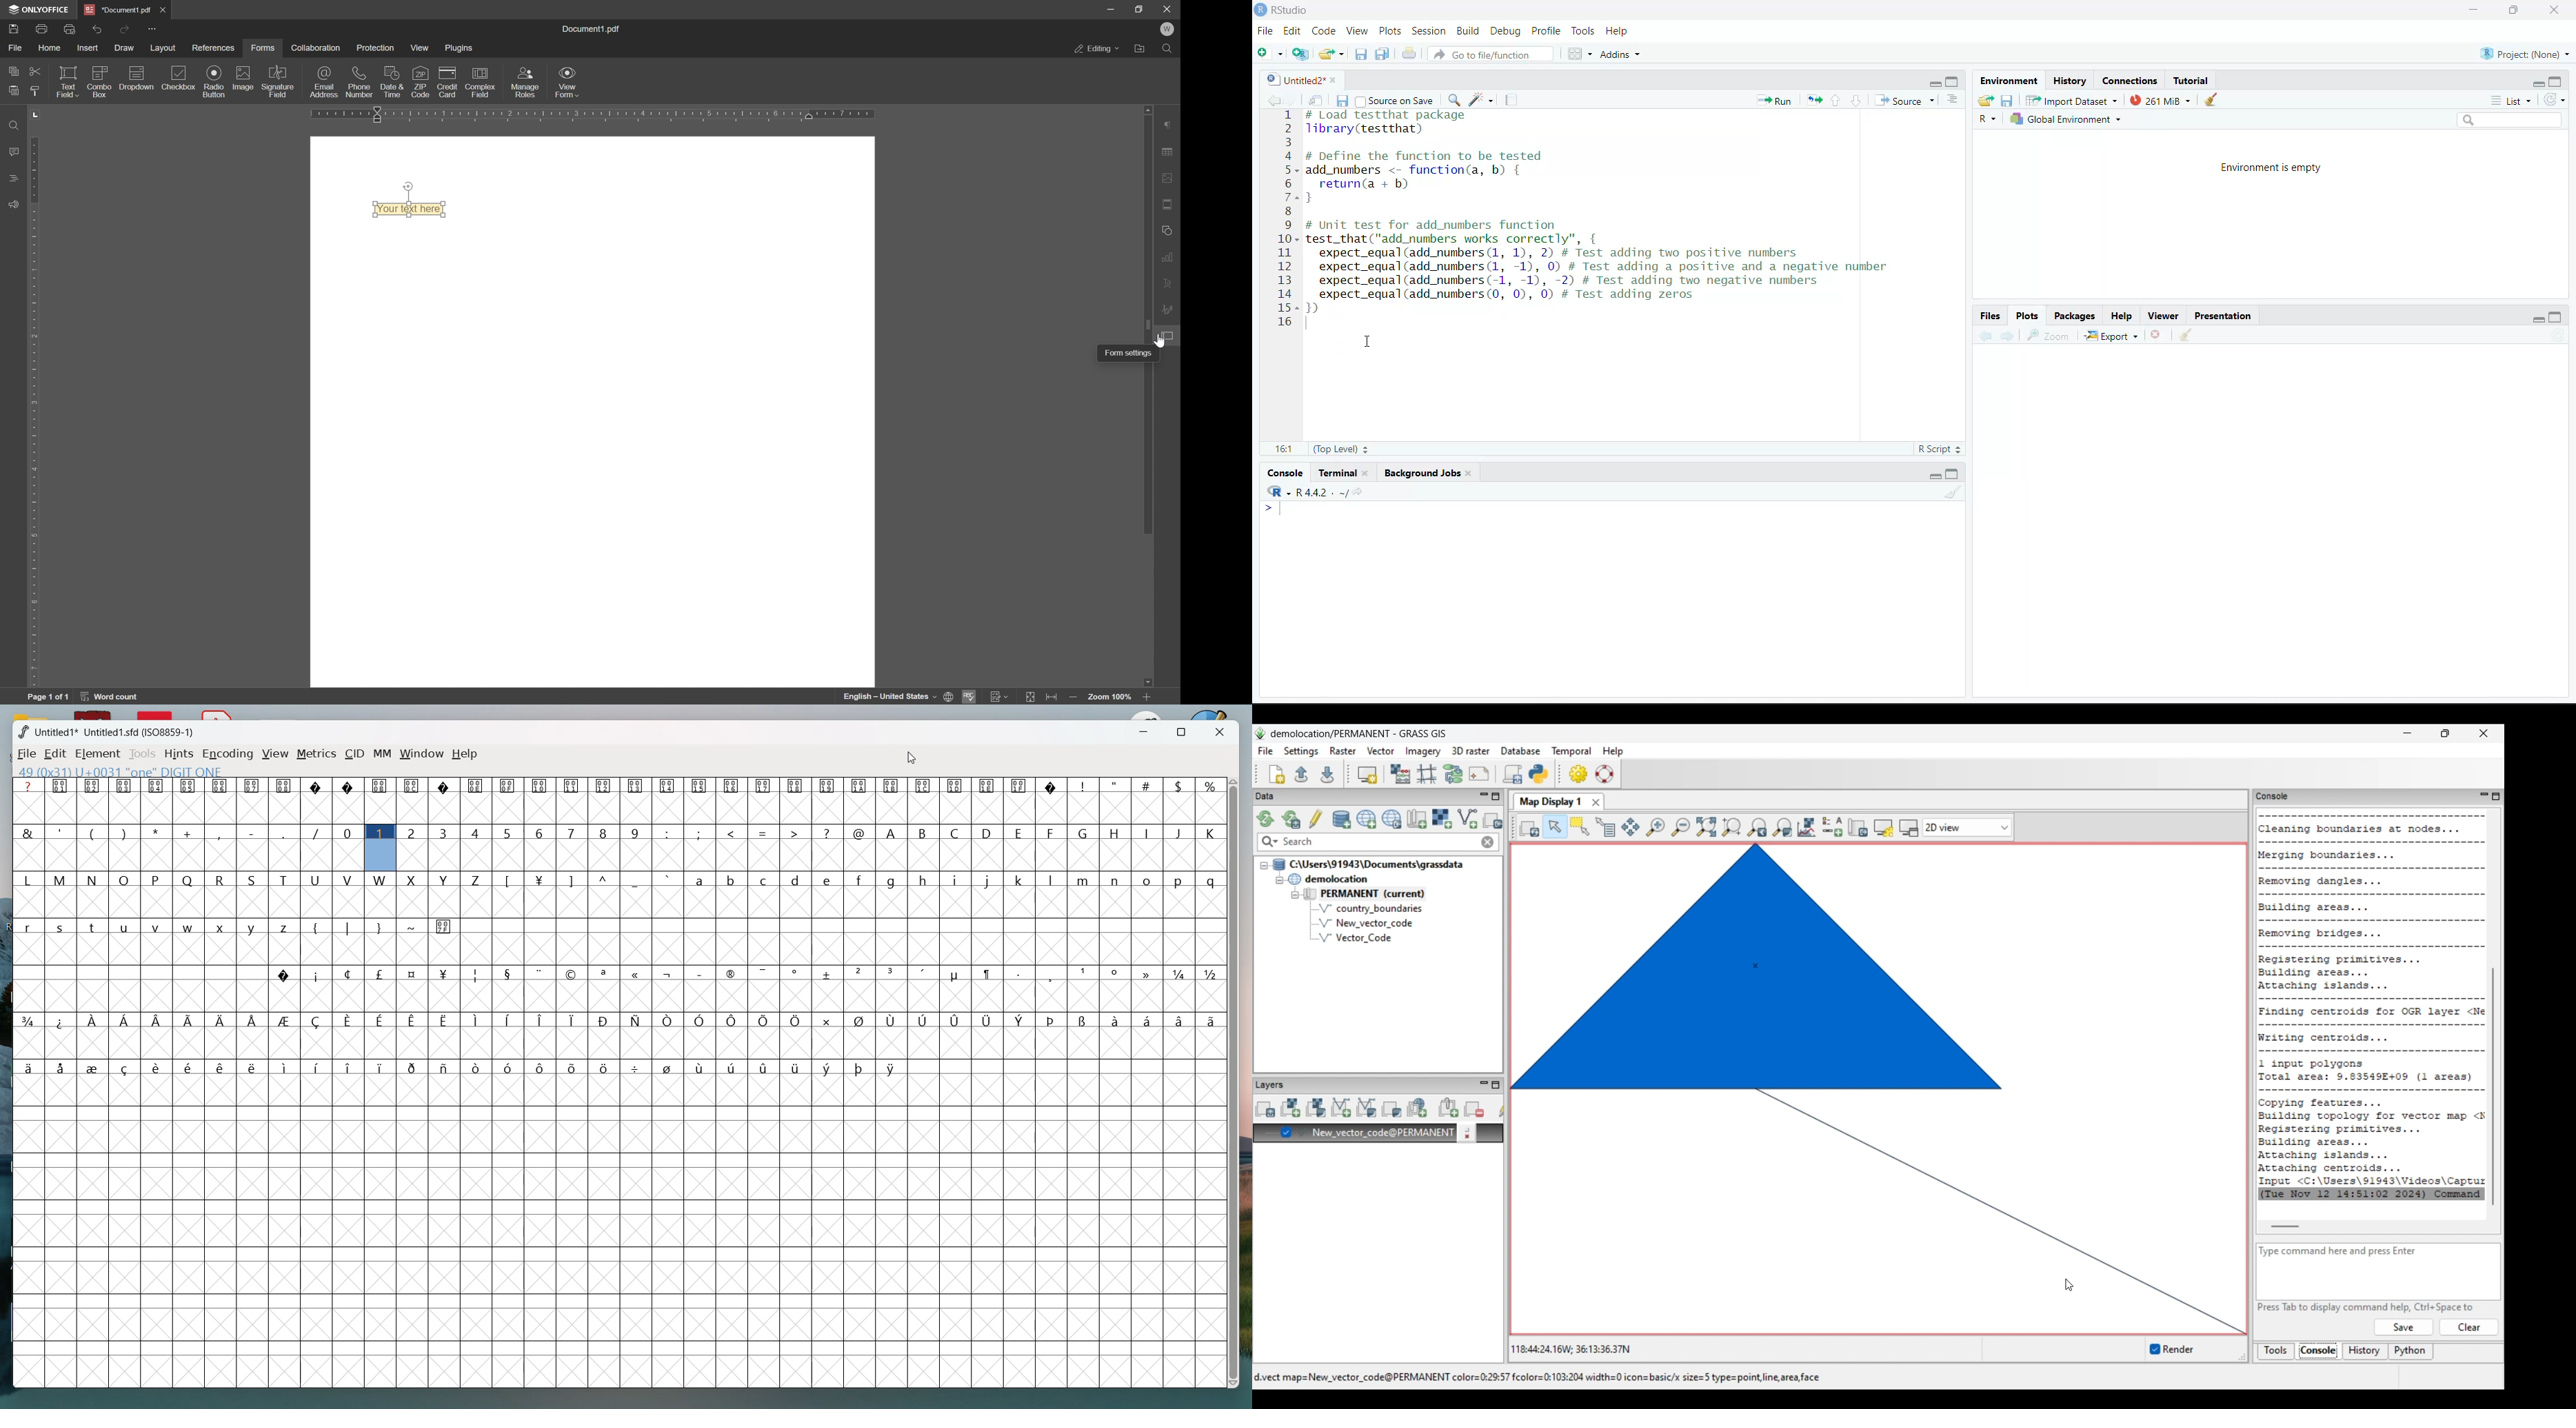 The image size is (2576, 1428). Describe the element at coordinates (2049, 335) in the screenshot. I see `Zoom` at that location.